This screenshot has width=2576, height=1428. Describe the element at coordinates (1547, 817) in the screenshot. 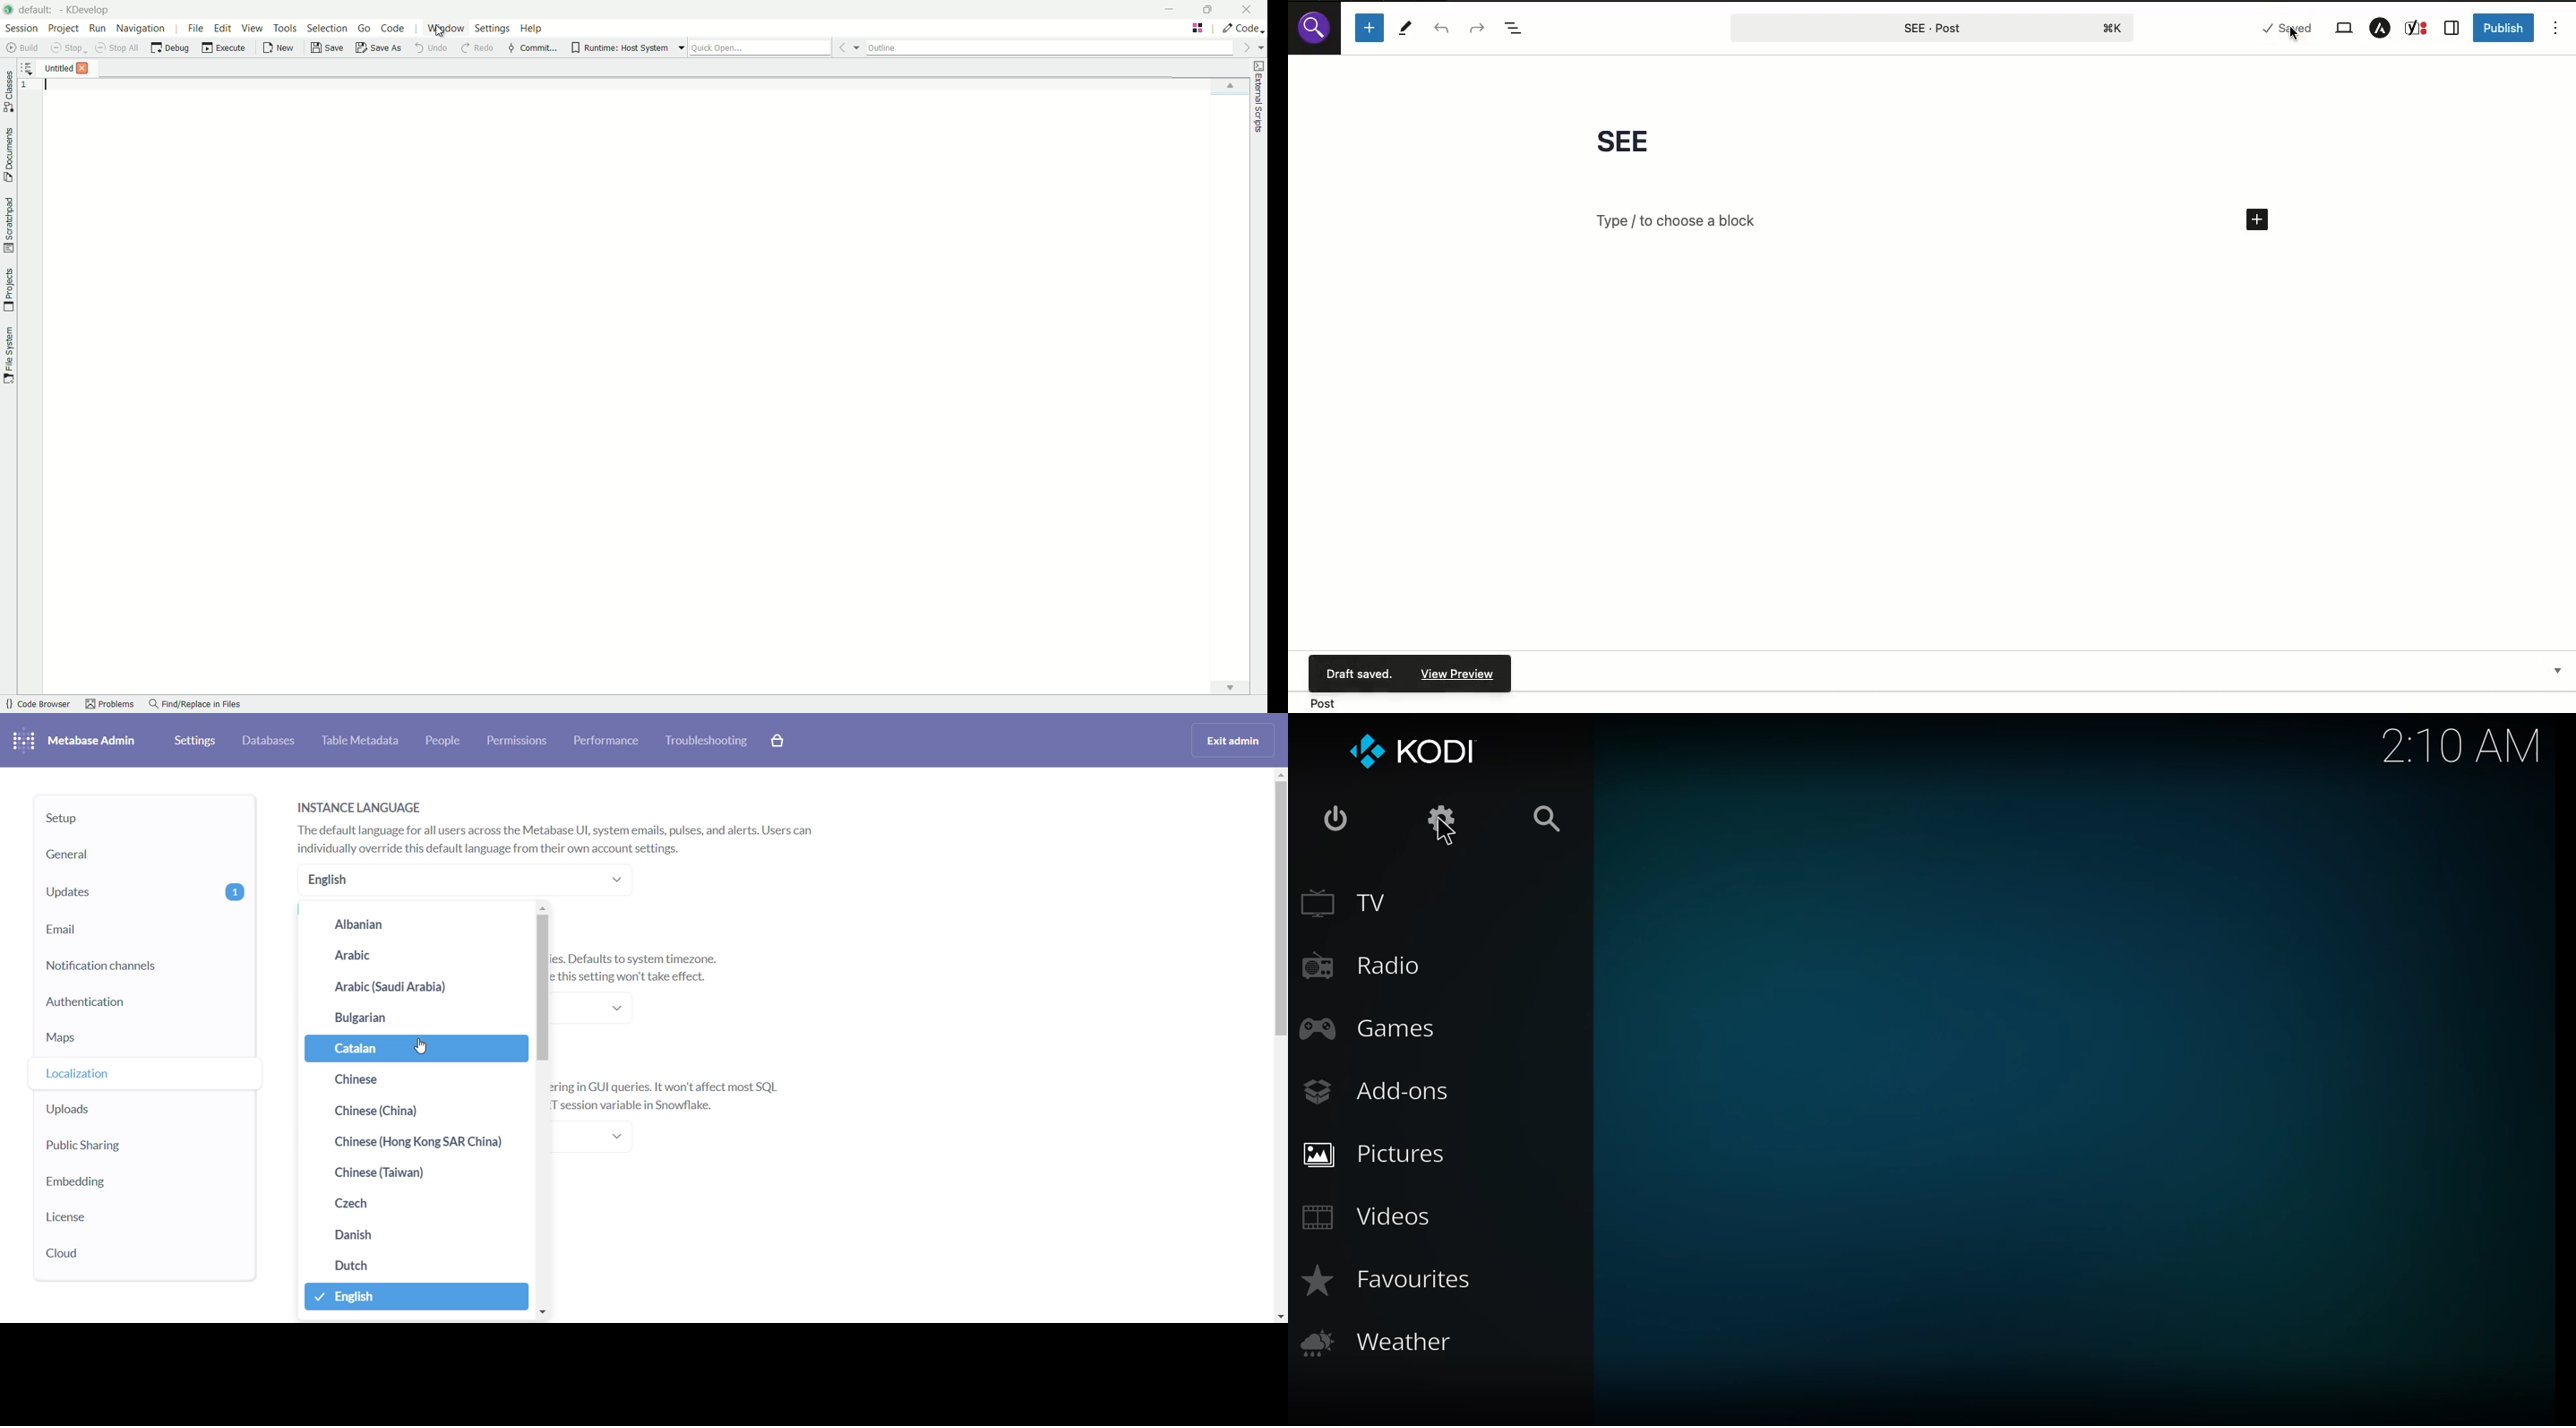

I see `search` at that location.